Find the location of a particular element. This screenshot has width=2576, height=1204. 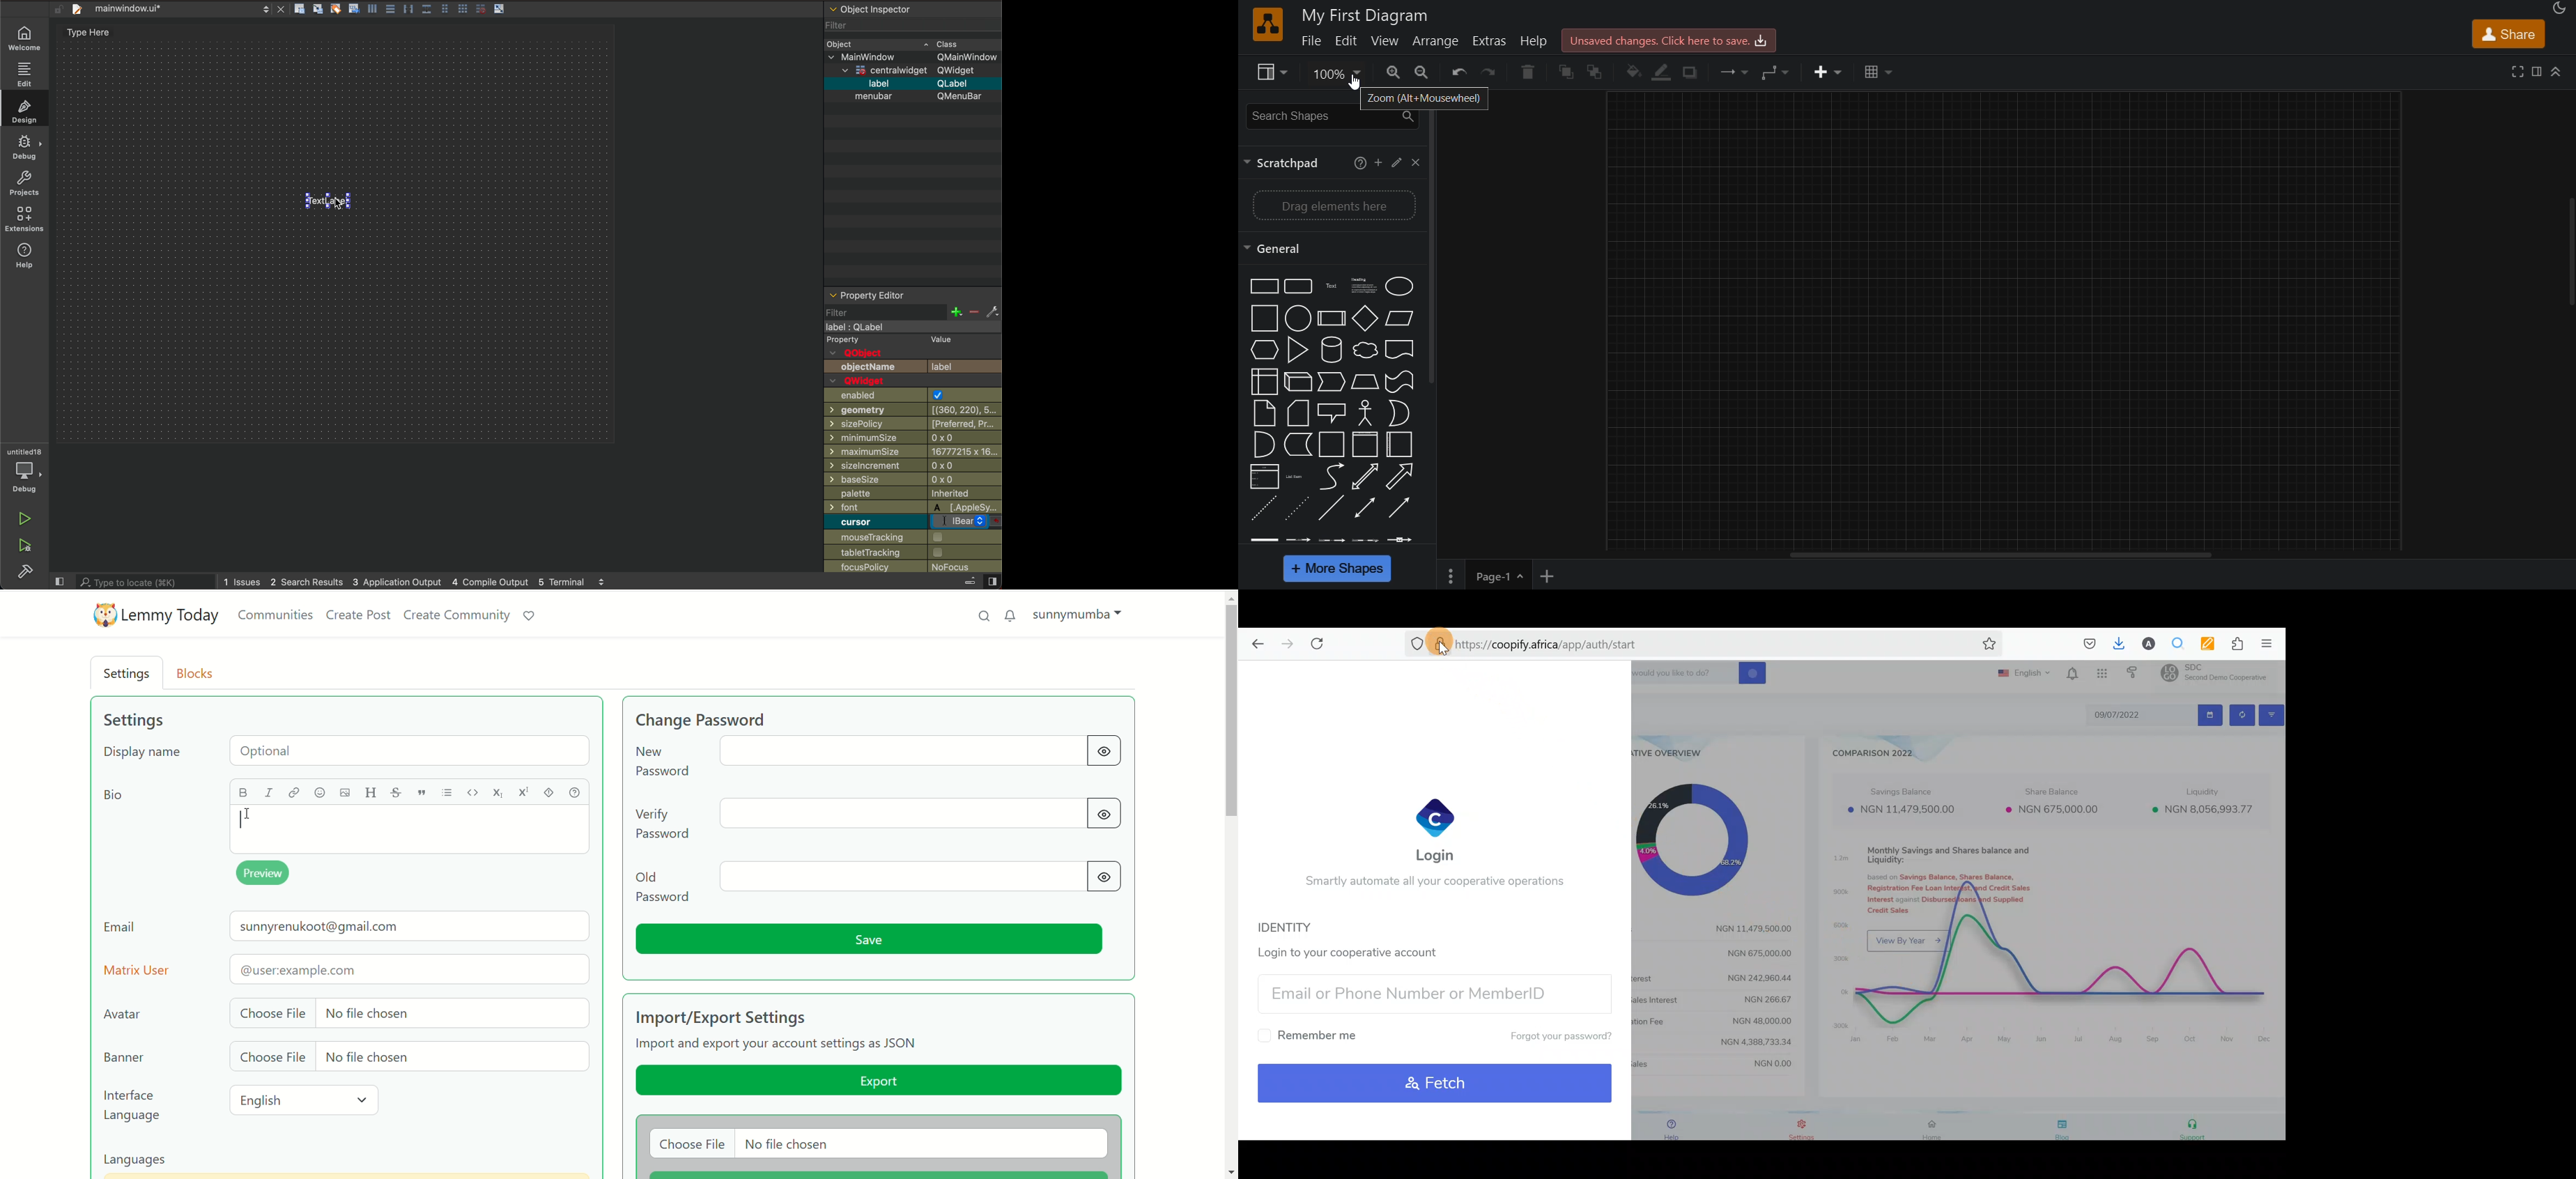

Fetch is located at coordinates (1436, 1083).